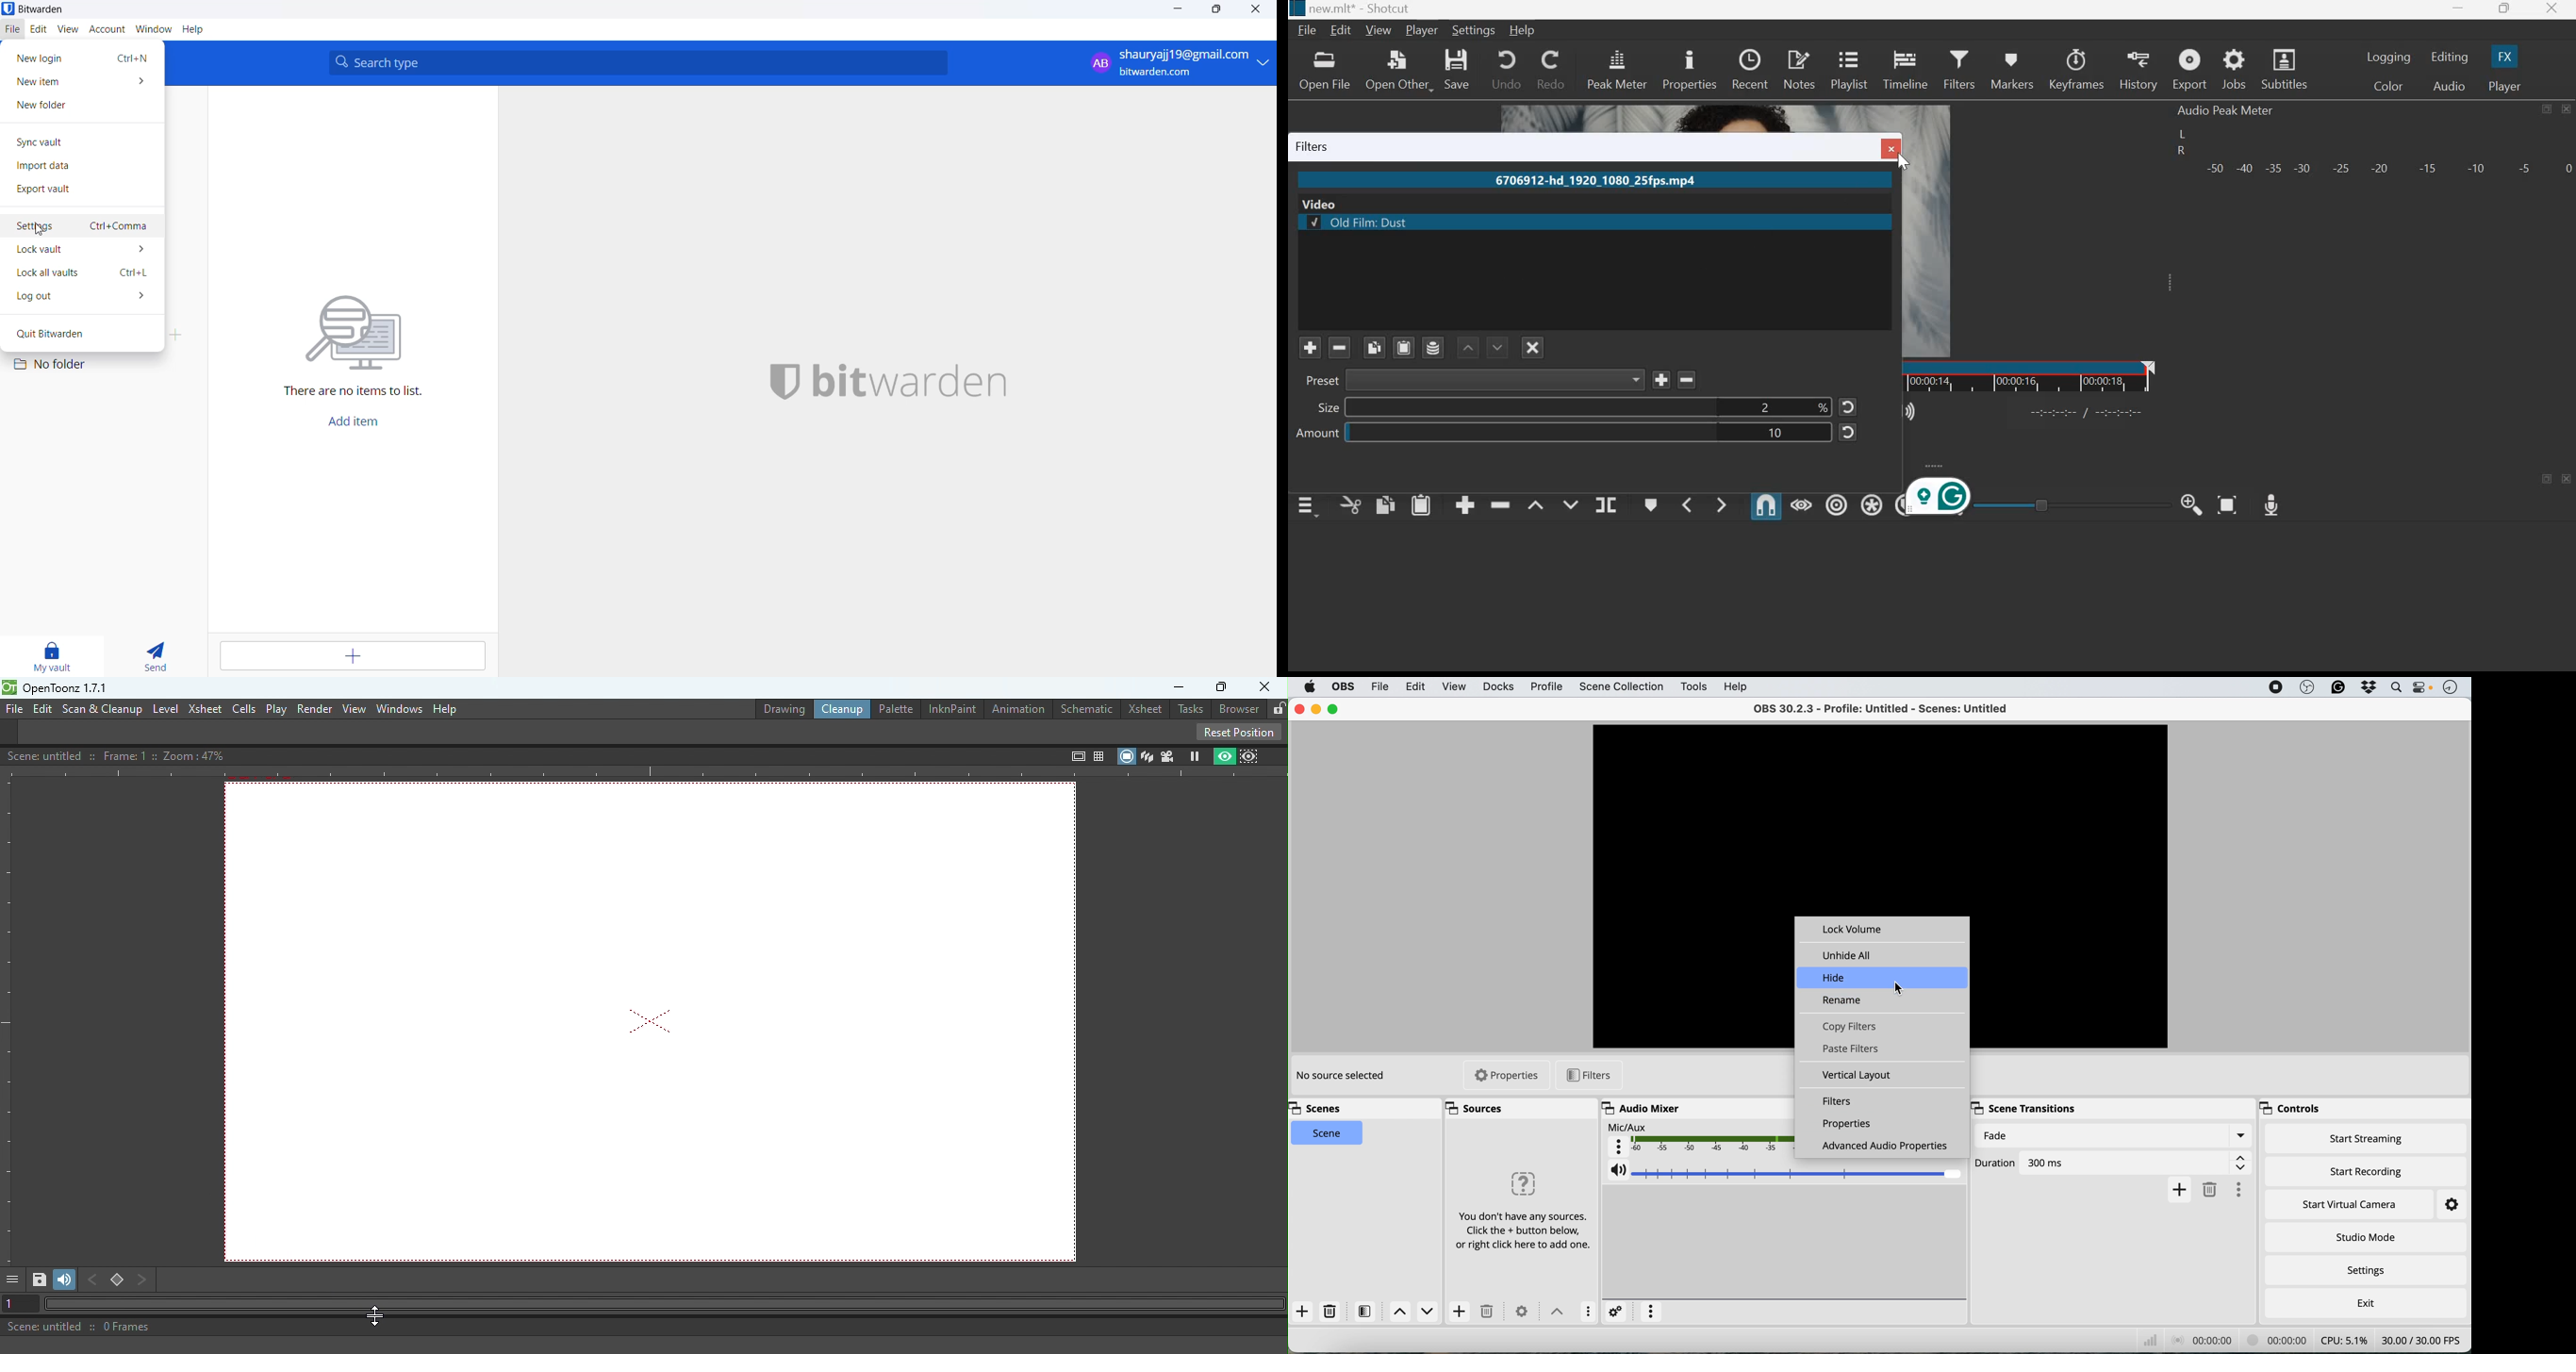  What do you see at coordinates (86, 251) in the screenshot?
I see `lock vault` at bounding box center [86, 251].